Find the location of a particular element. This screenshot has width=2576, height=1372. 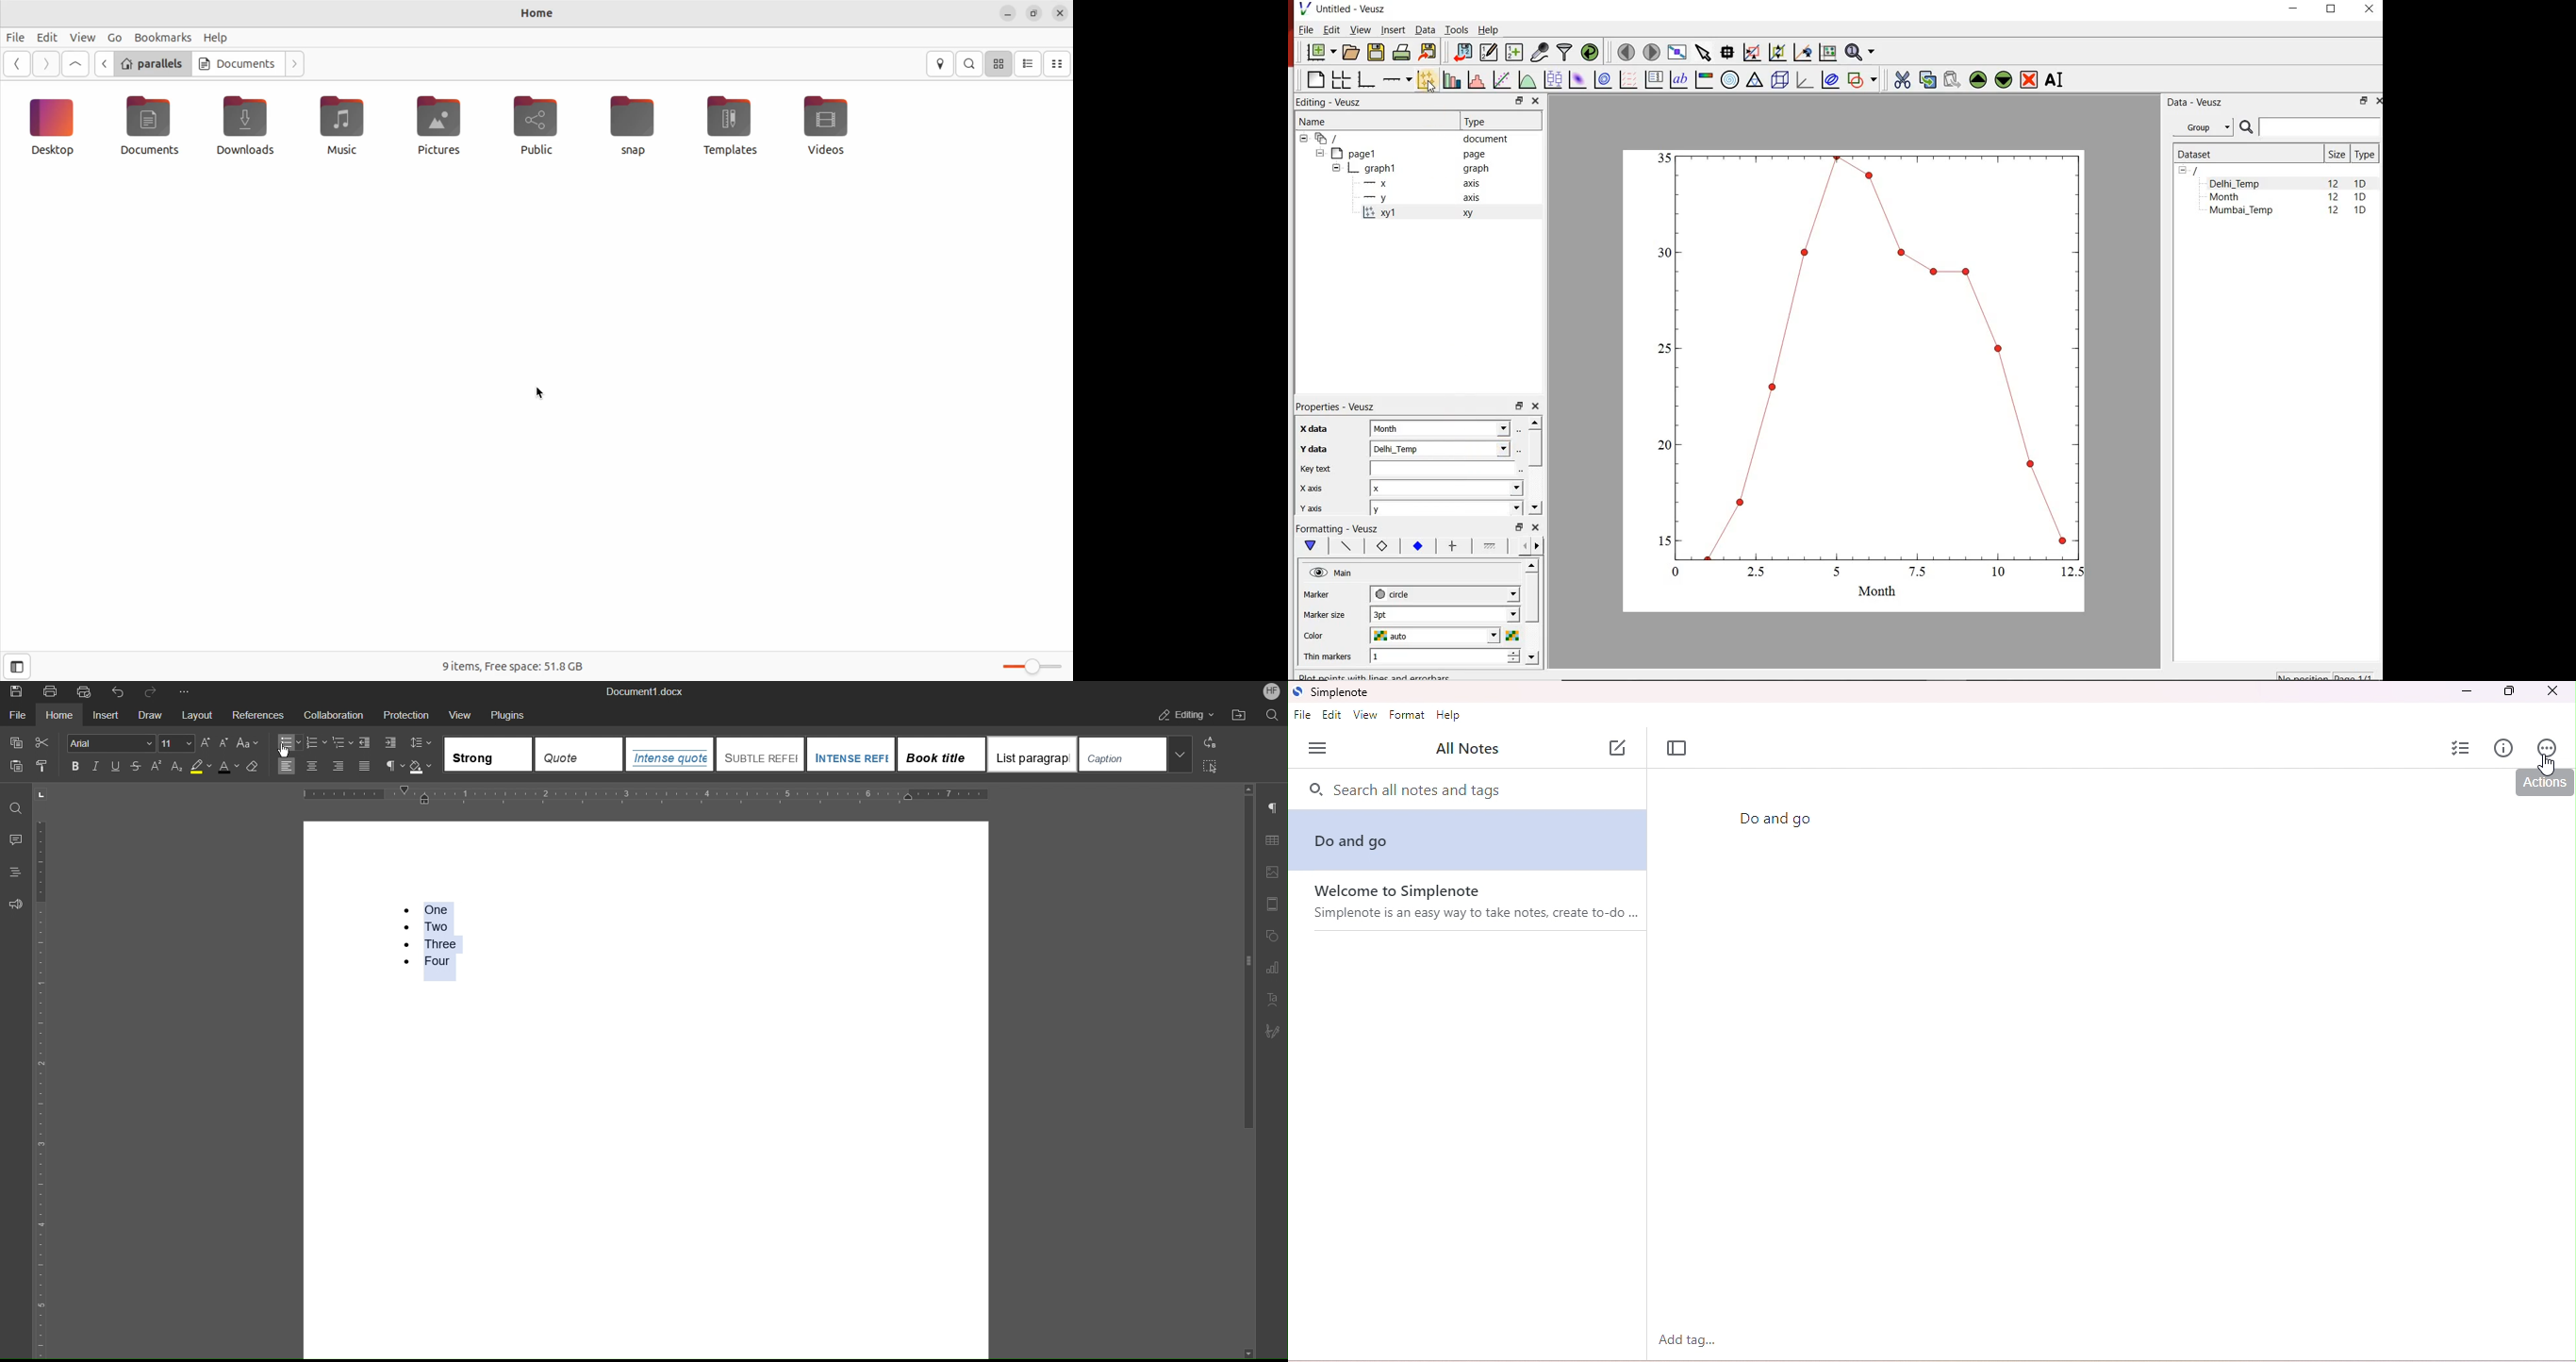

Comments is located at coordinates (16, 840).